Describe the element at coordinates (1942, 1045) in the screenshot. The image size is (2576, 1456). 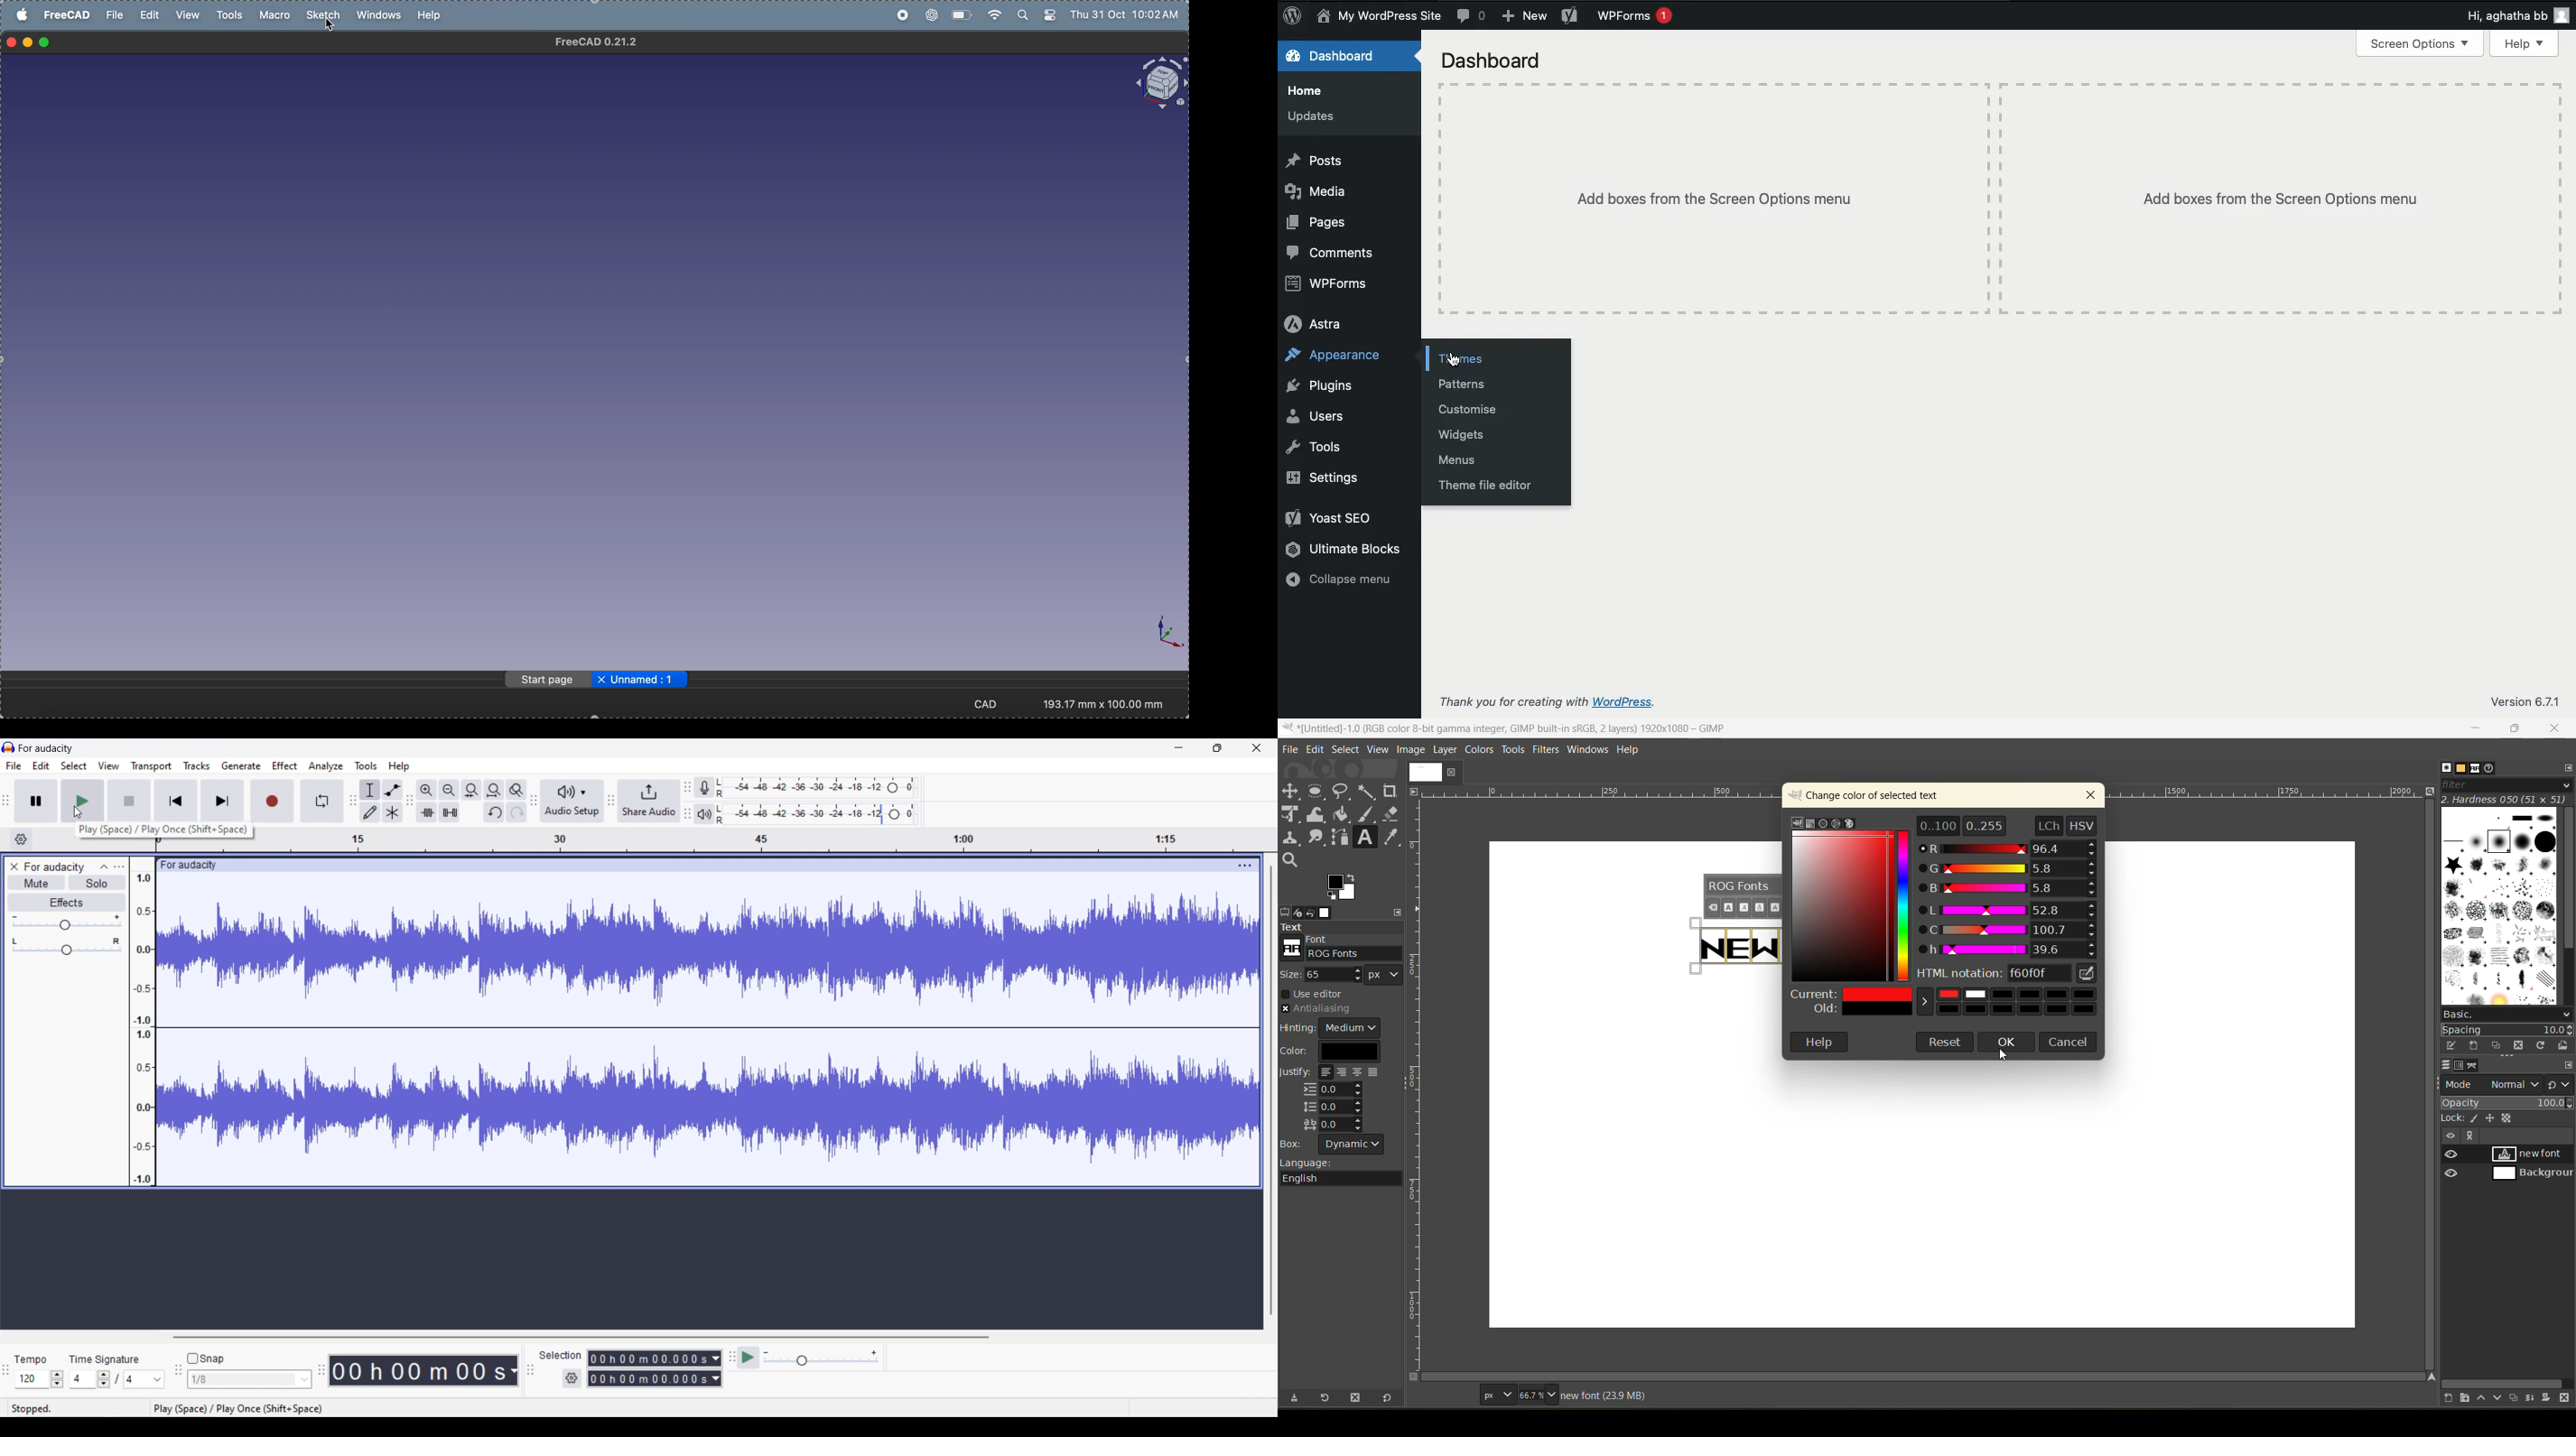
I see `reset` at that location.